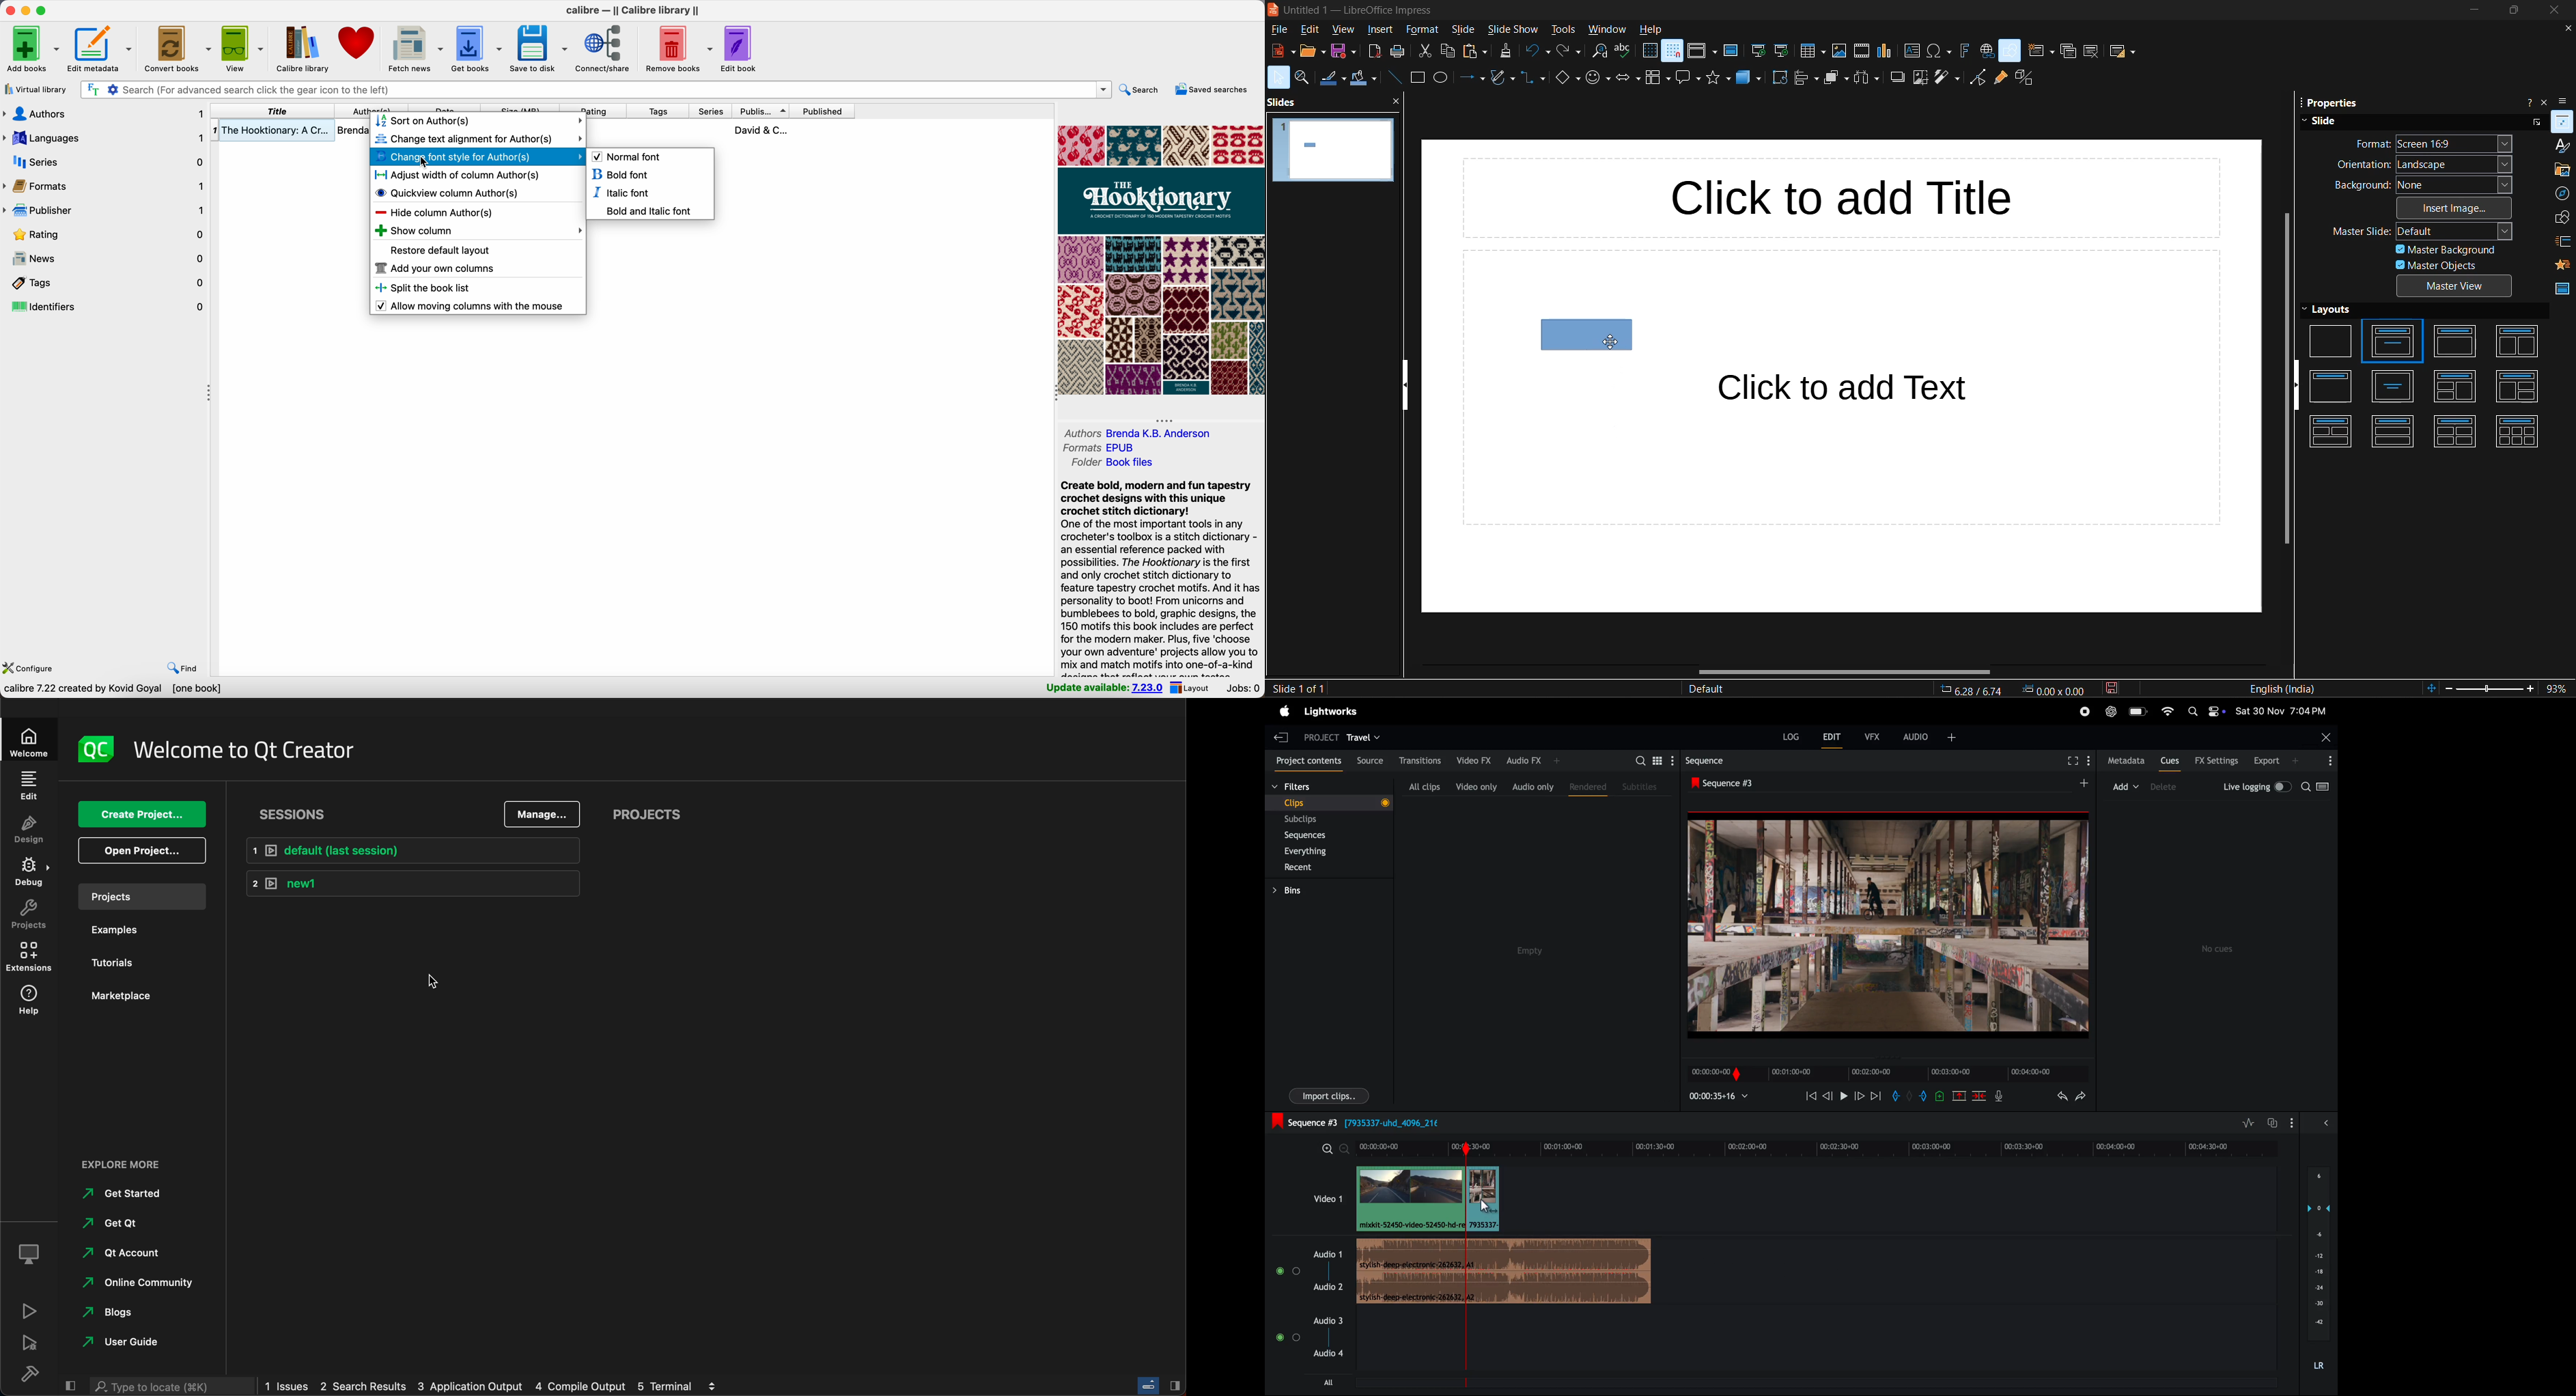 This screenshot has height=1400, width=2576. I want to click on title 2 content over content, so click(2333, 433).